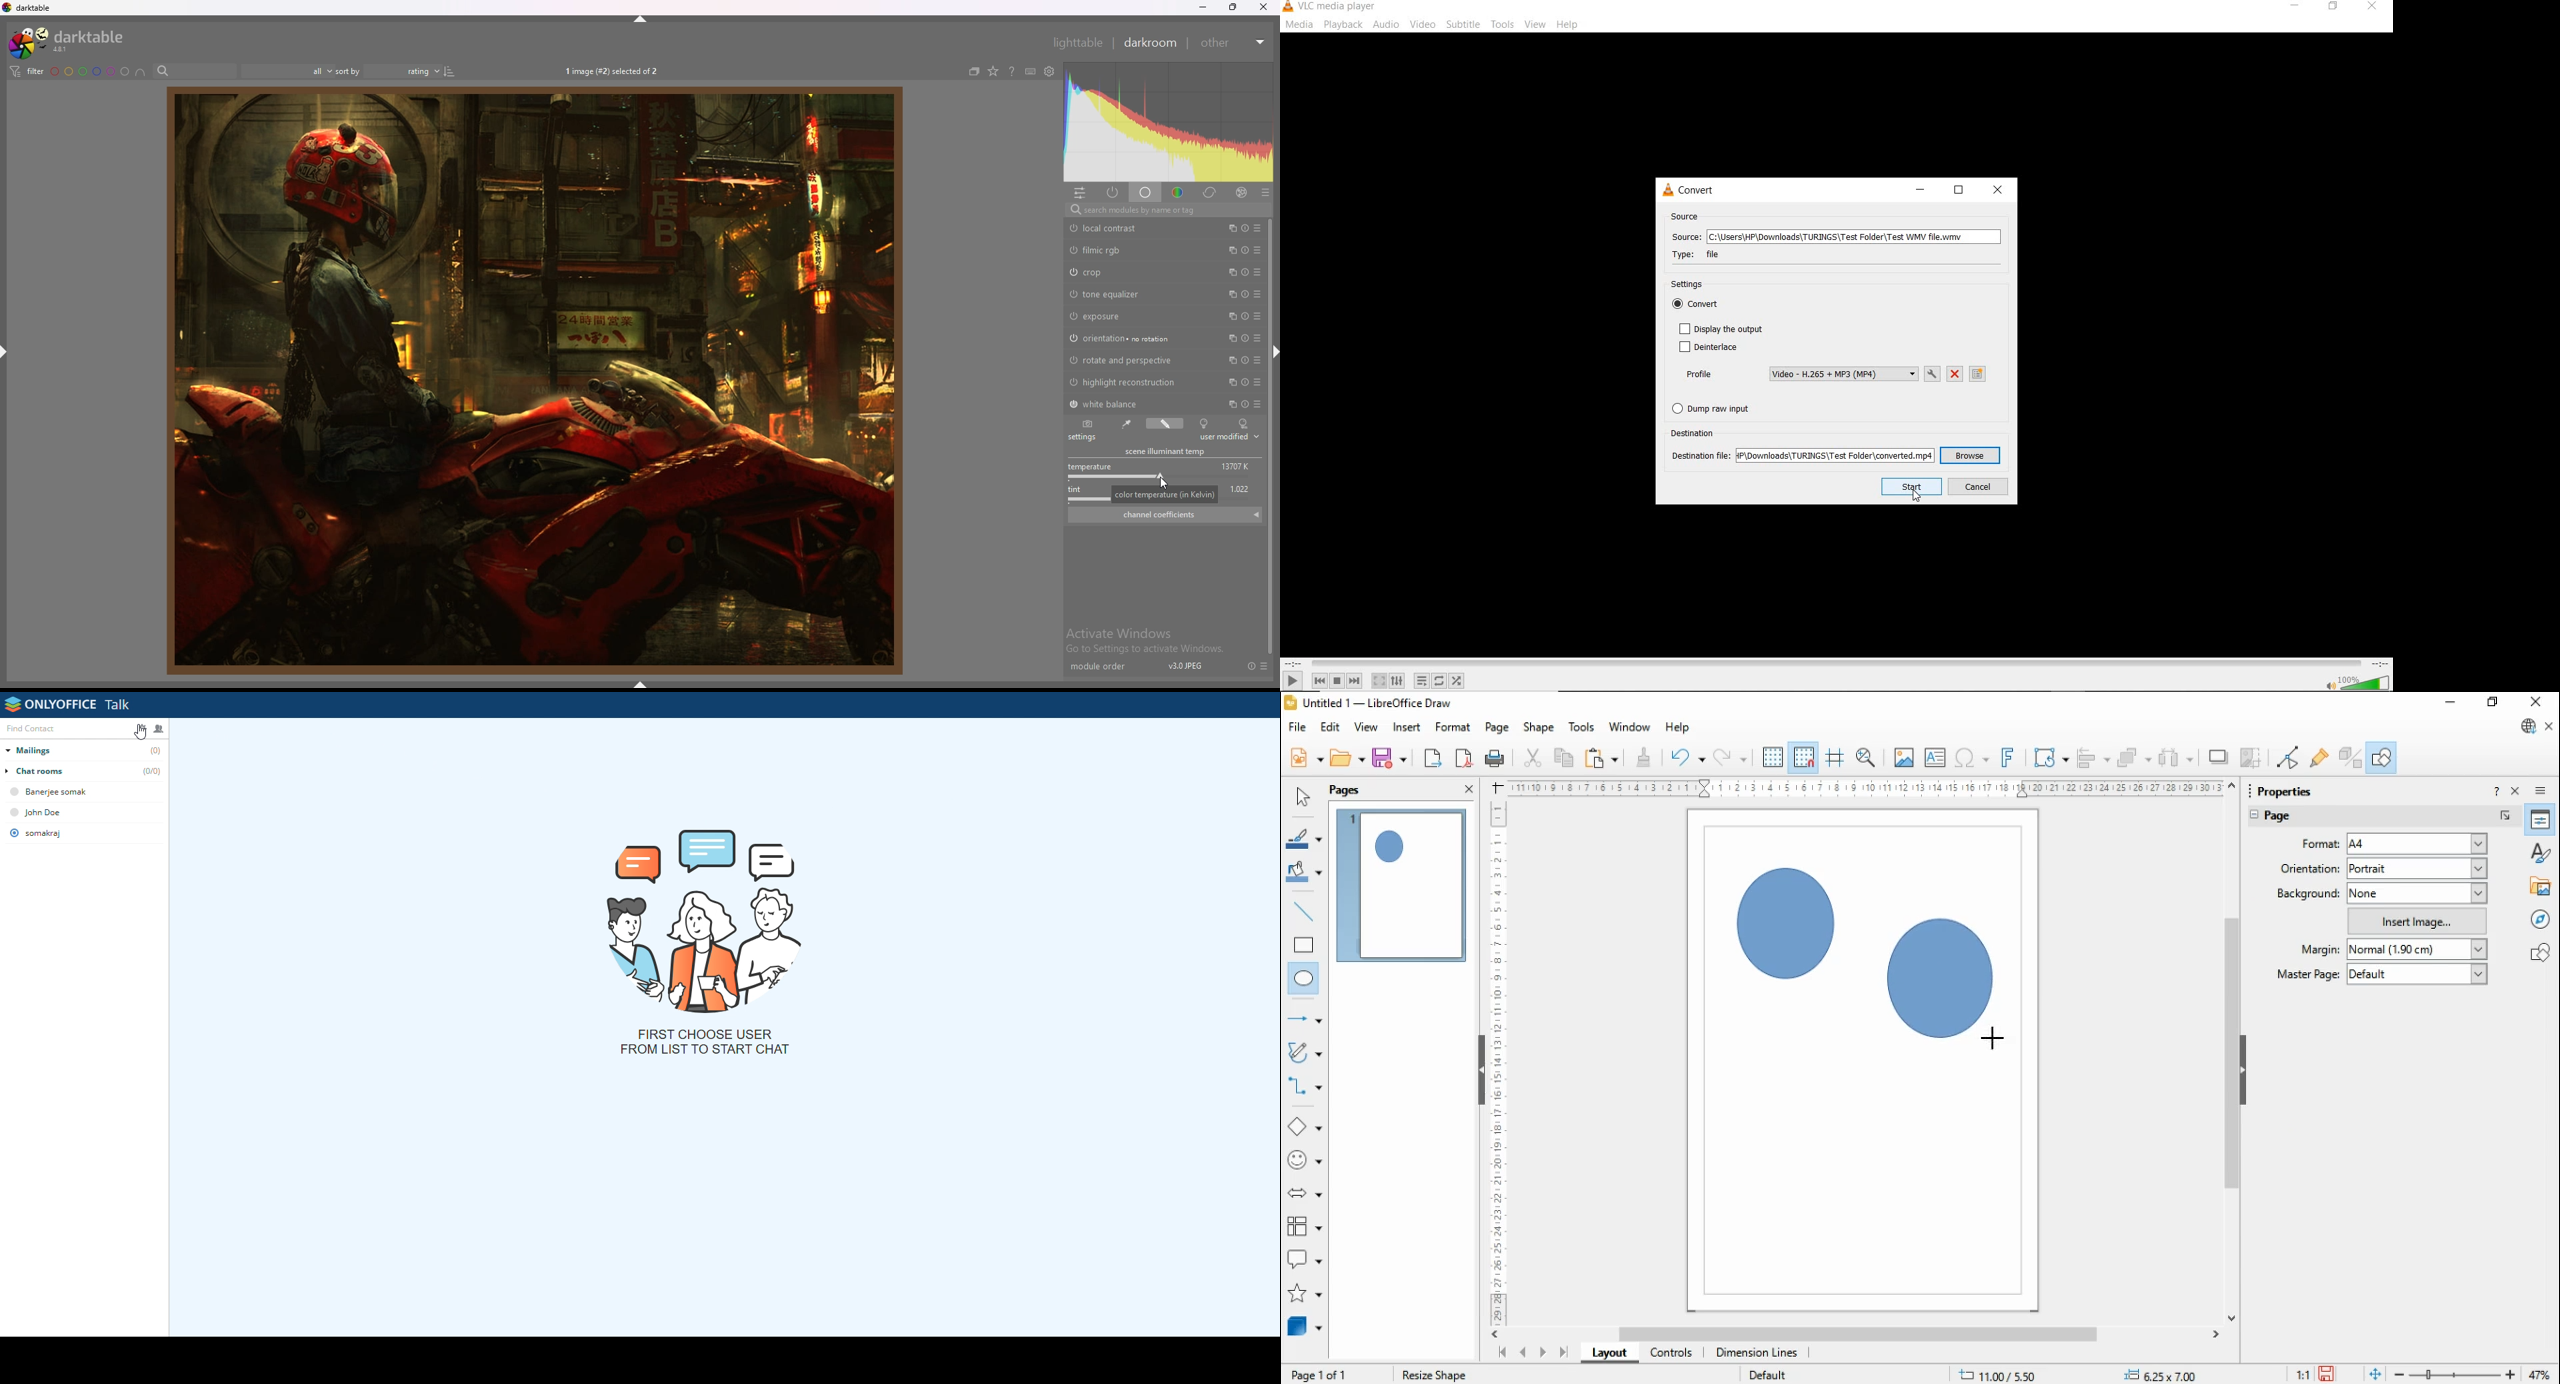 Image resolution: width=2576 pixels, height=1400 pixels. Describe the element at coordinates (1440, 680) in the screenshot. I see `click to toggle between loop all` at that location.